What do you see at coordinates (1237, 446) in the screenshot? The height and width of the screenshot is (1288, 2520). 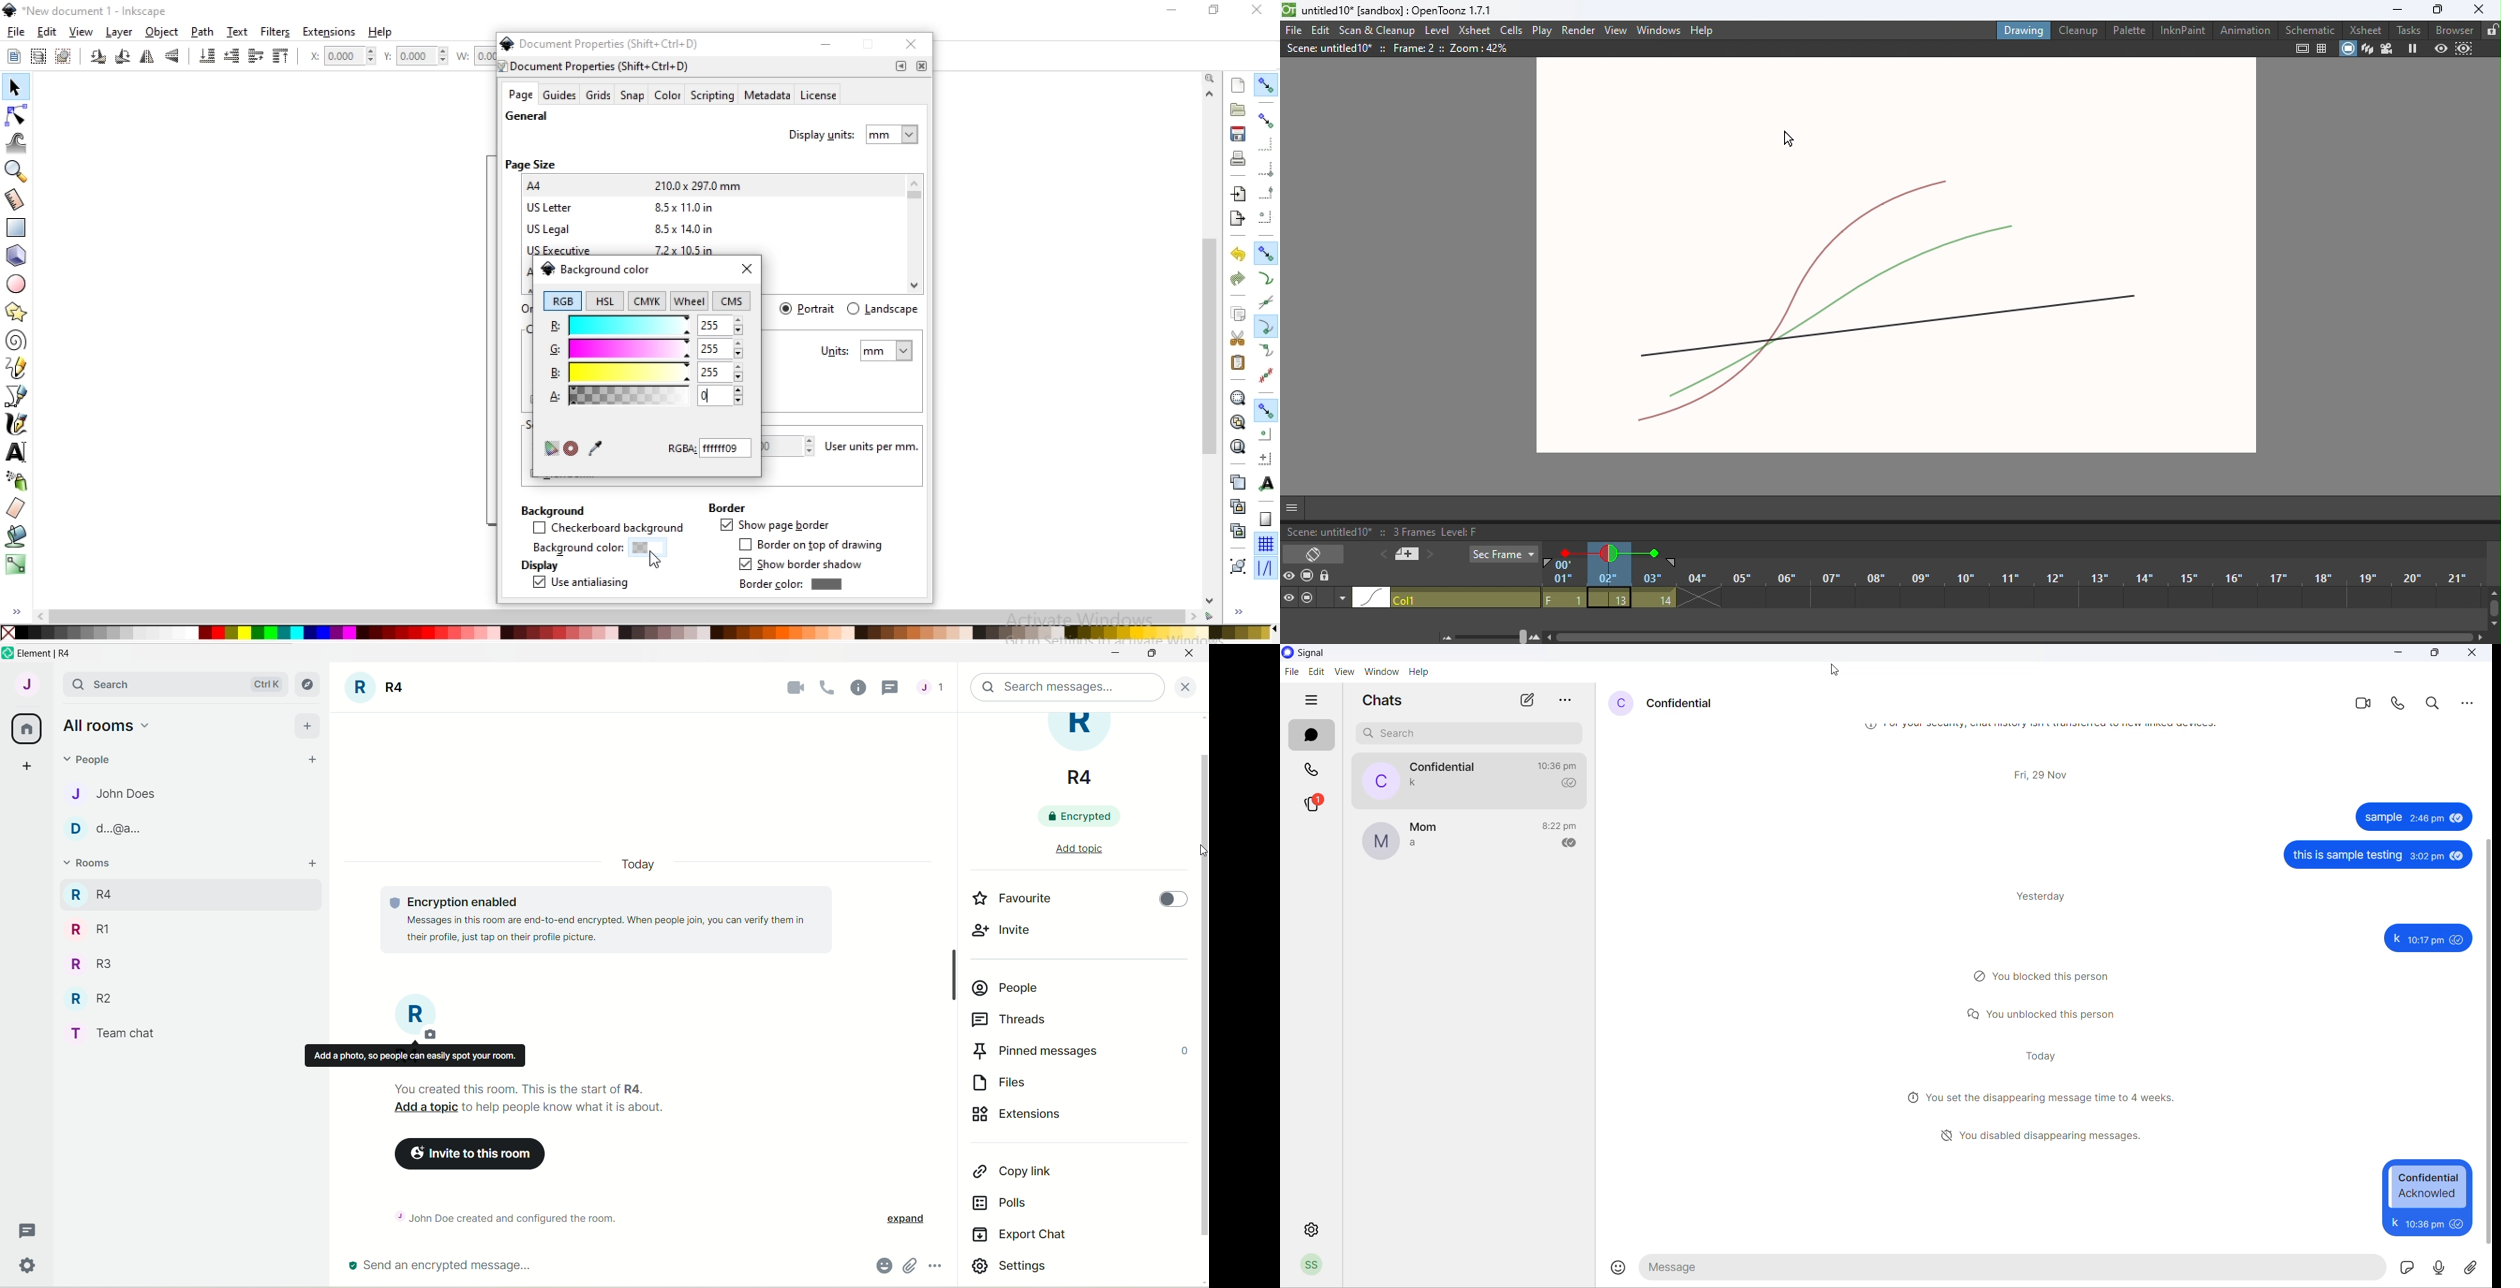 I see `zoom to fit page` at bounding box center [1237, 446].